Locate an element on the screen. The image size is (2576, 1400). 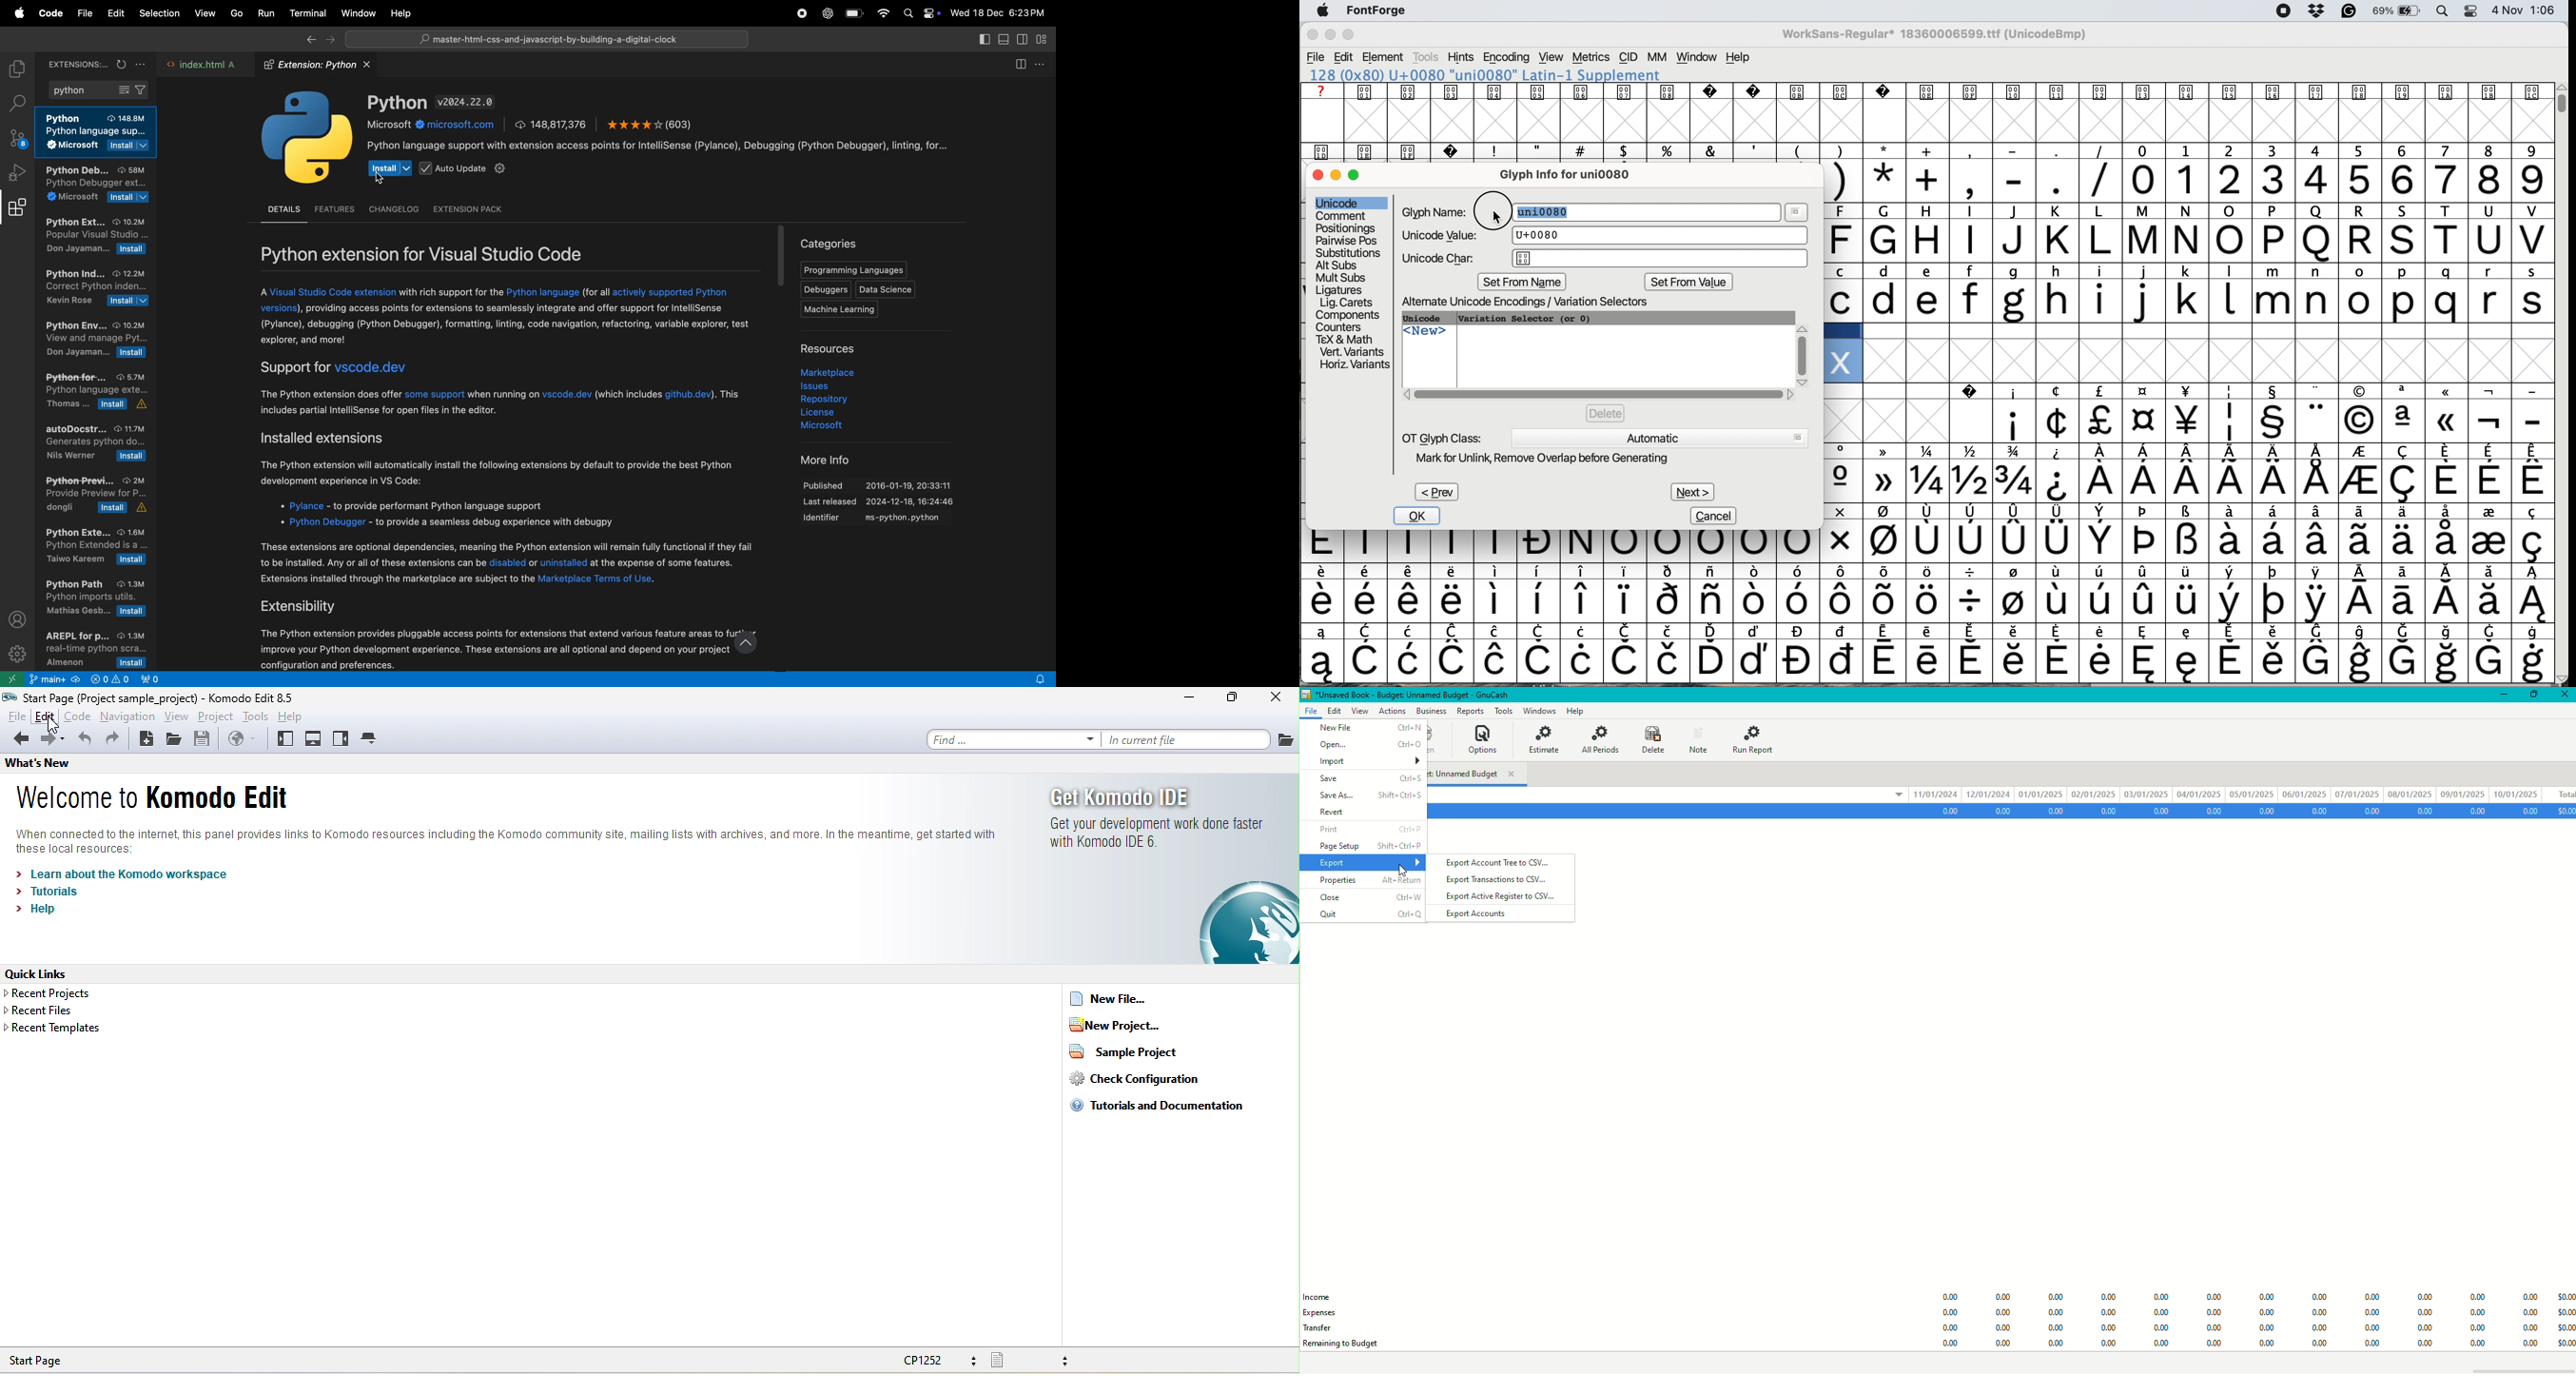
extensions is located at coordinates (17, 211).